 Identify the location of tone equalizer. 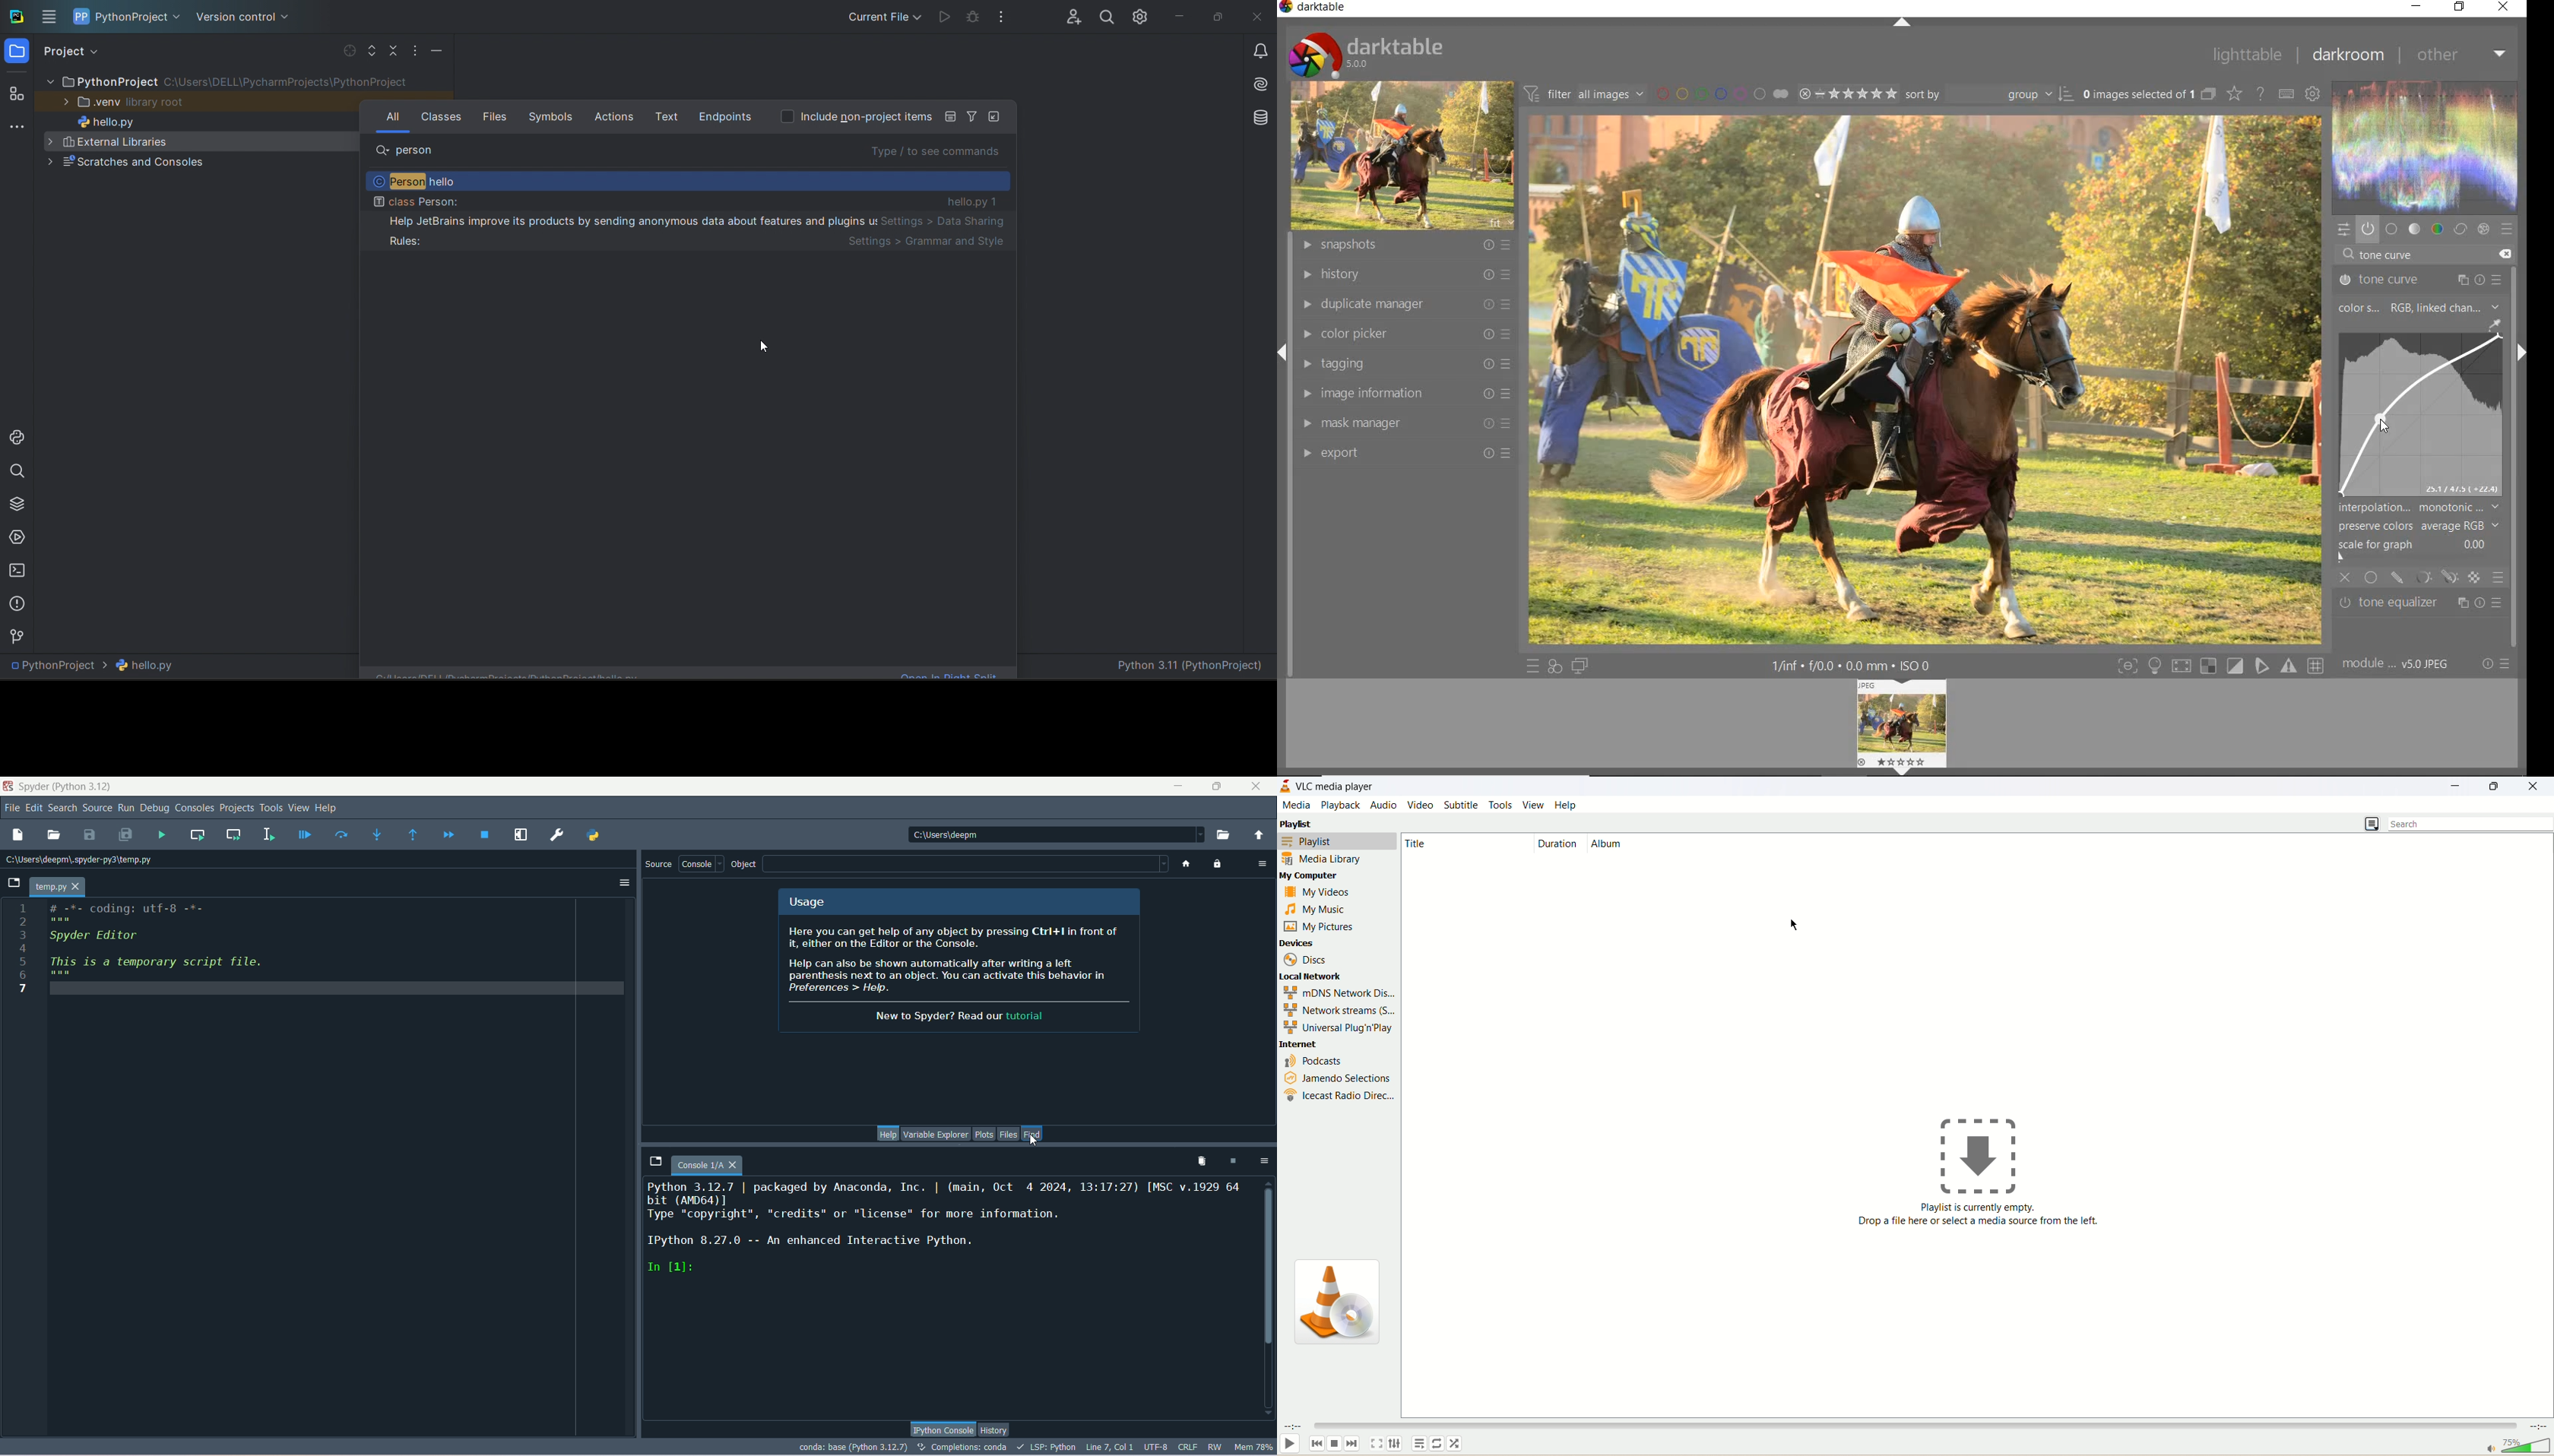
(2421, 603).